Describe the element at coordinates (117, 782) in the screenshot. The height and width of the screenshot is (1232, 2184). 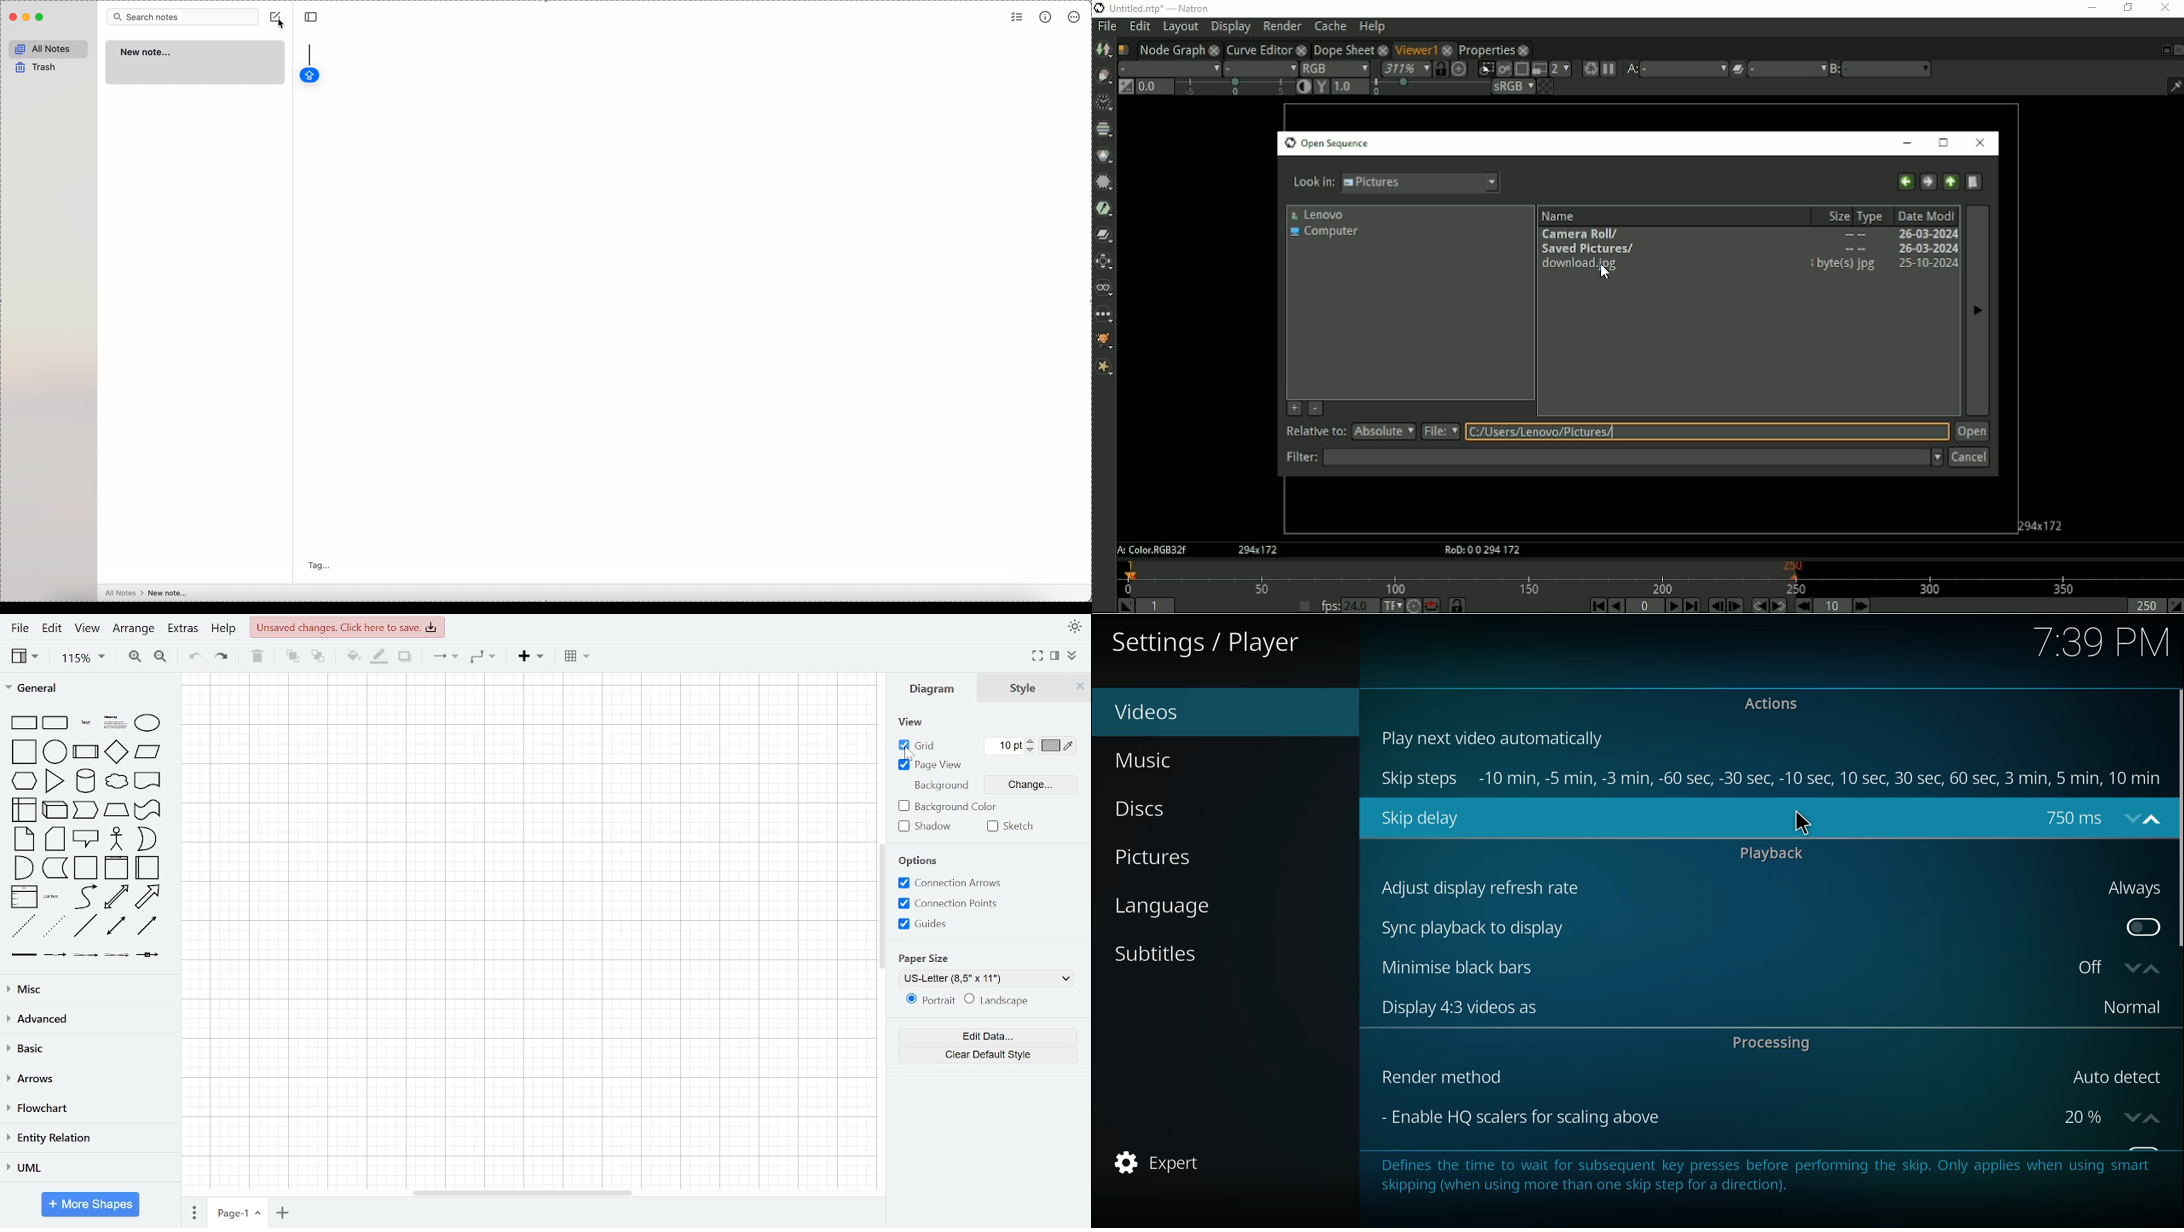
I see `cloud` at that location.